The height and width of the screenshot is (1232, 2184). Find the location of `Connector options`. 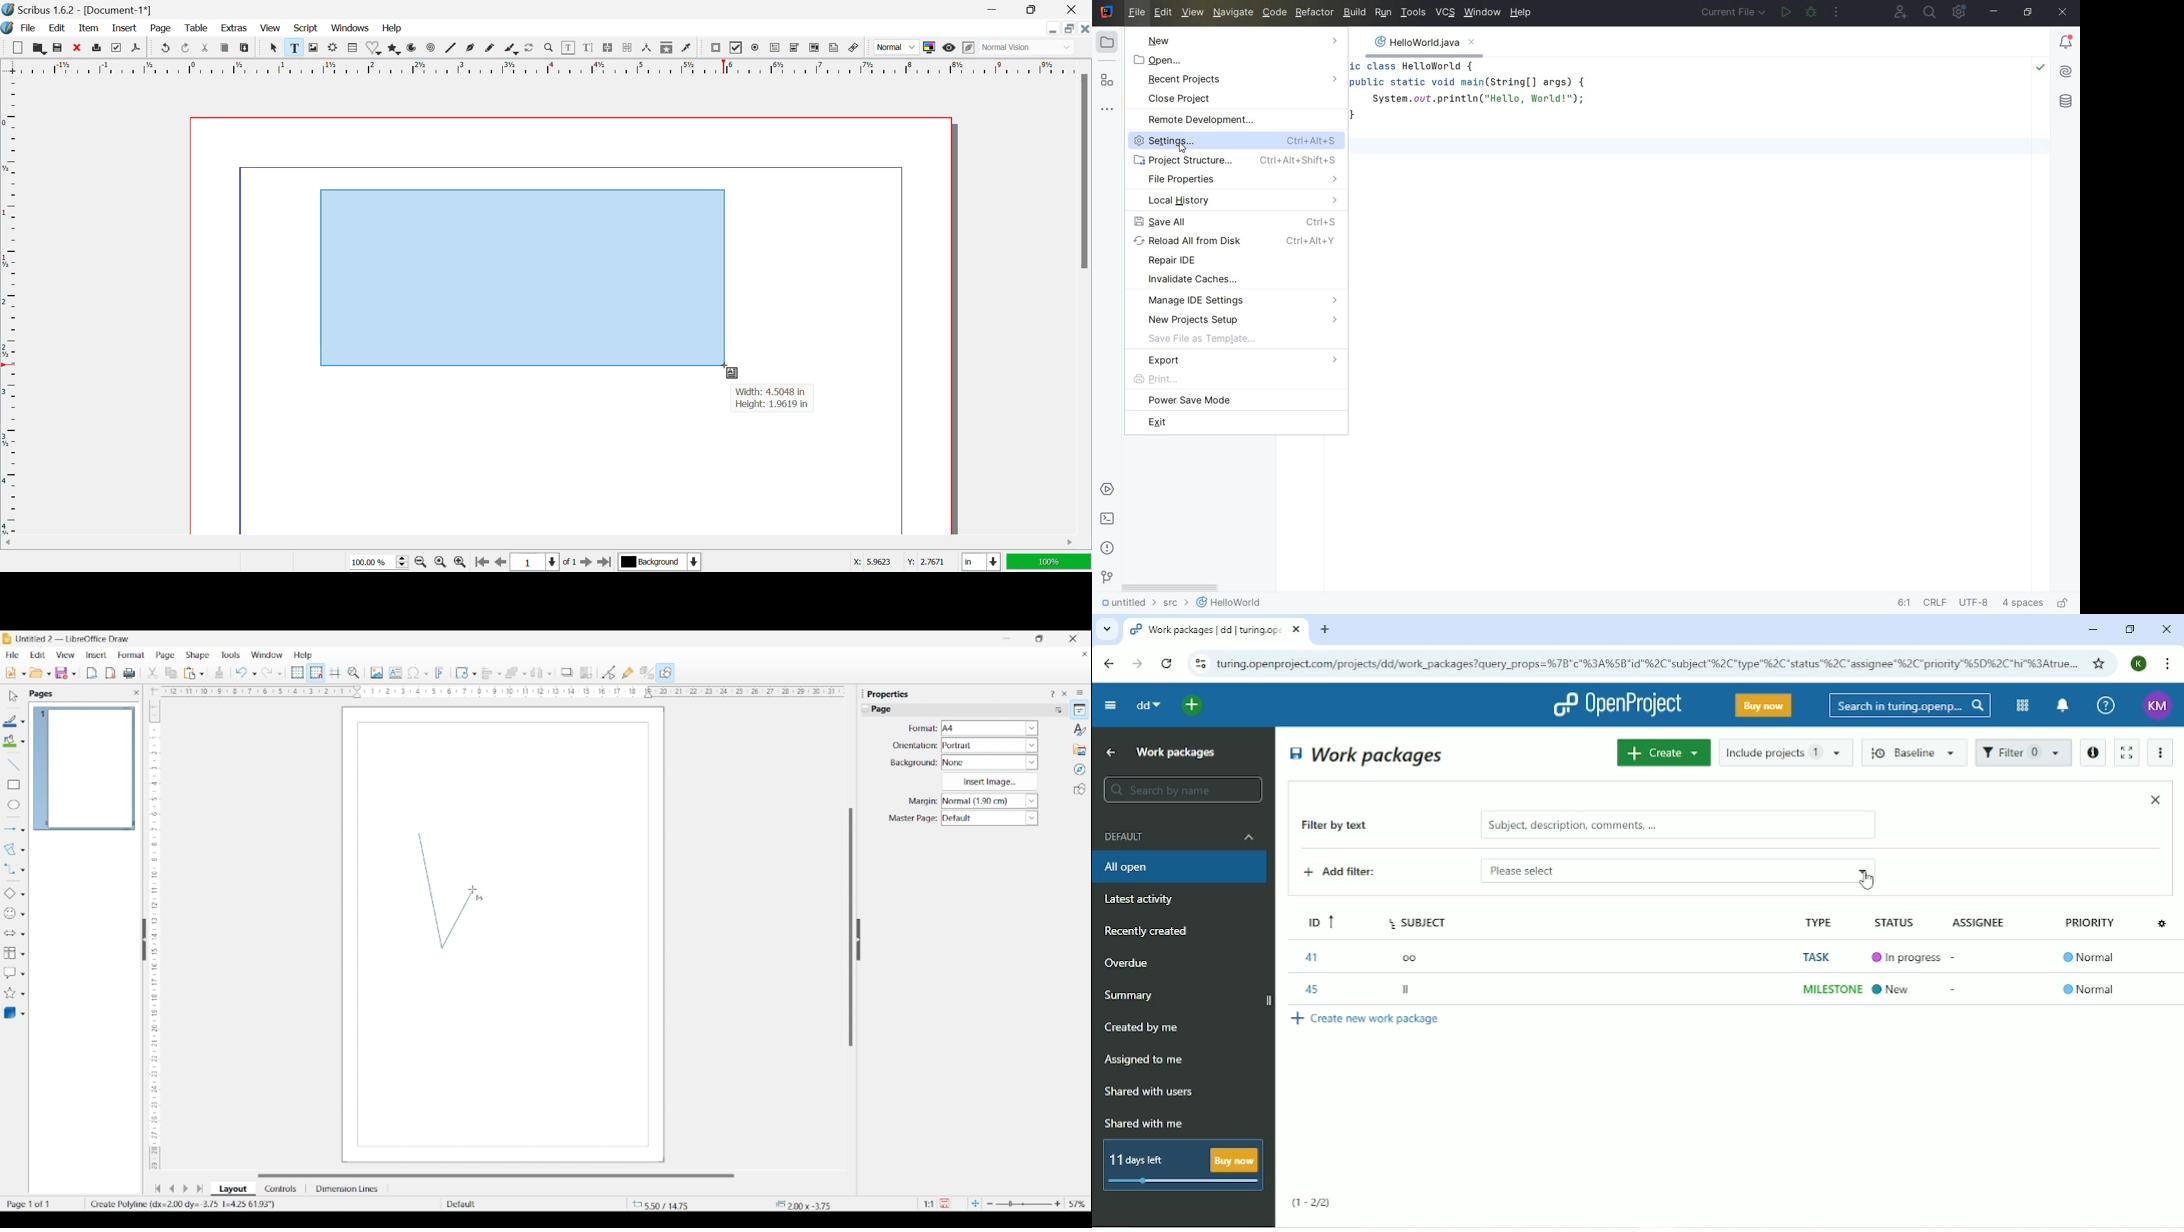

Connector options is located at coordinates (23, 870).